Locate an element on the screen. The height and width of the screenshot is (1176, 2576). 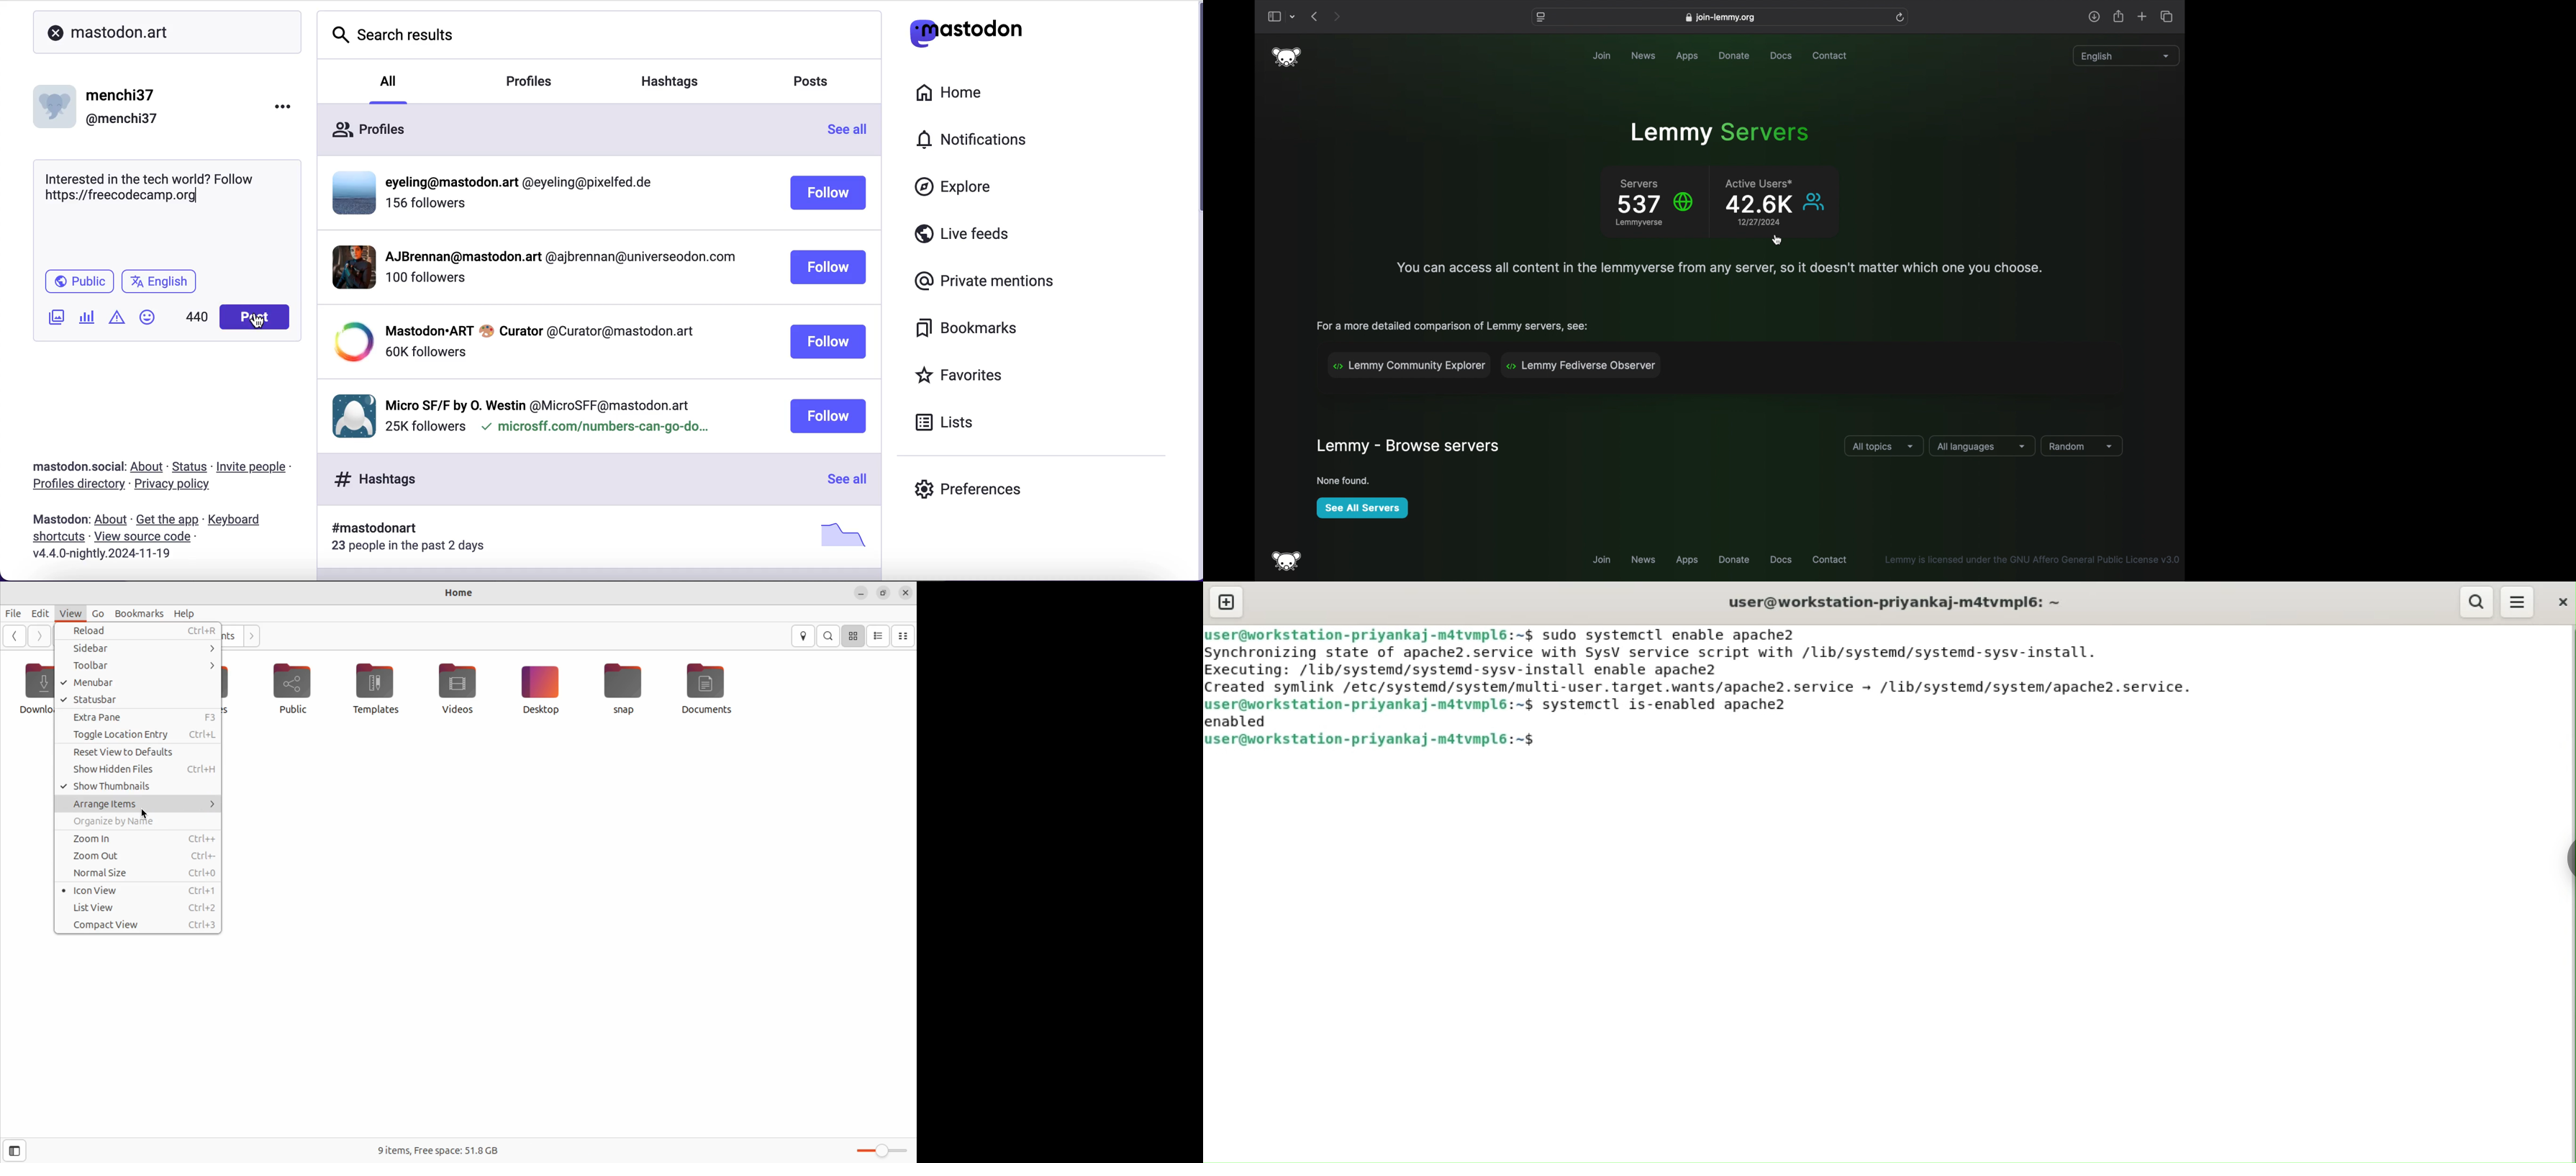
view source code is located at coordinates (146, 538).